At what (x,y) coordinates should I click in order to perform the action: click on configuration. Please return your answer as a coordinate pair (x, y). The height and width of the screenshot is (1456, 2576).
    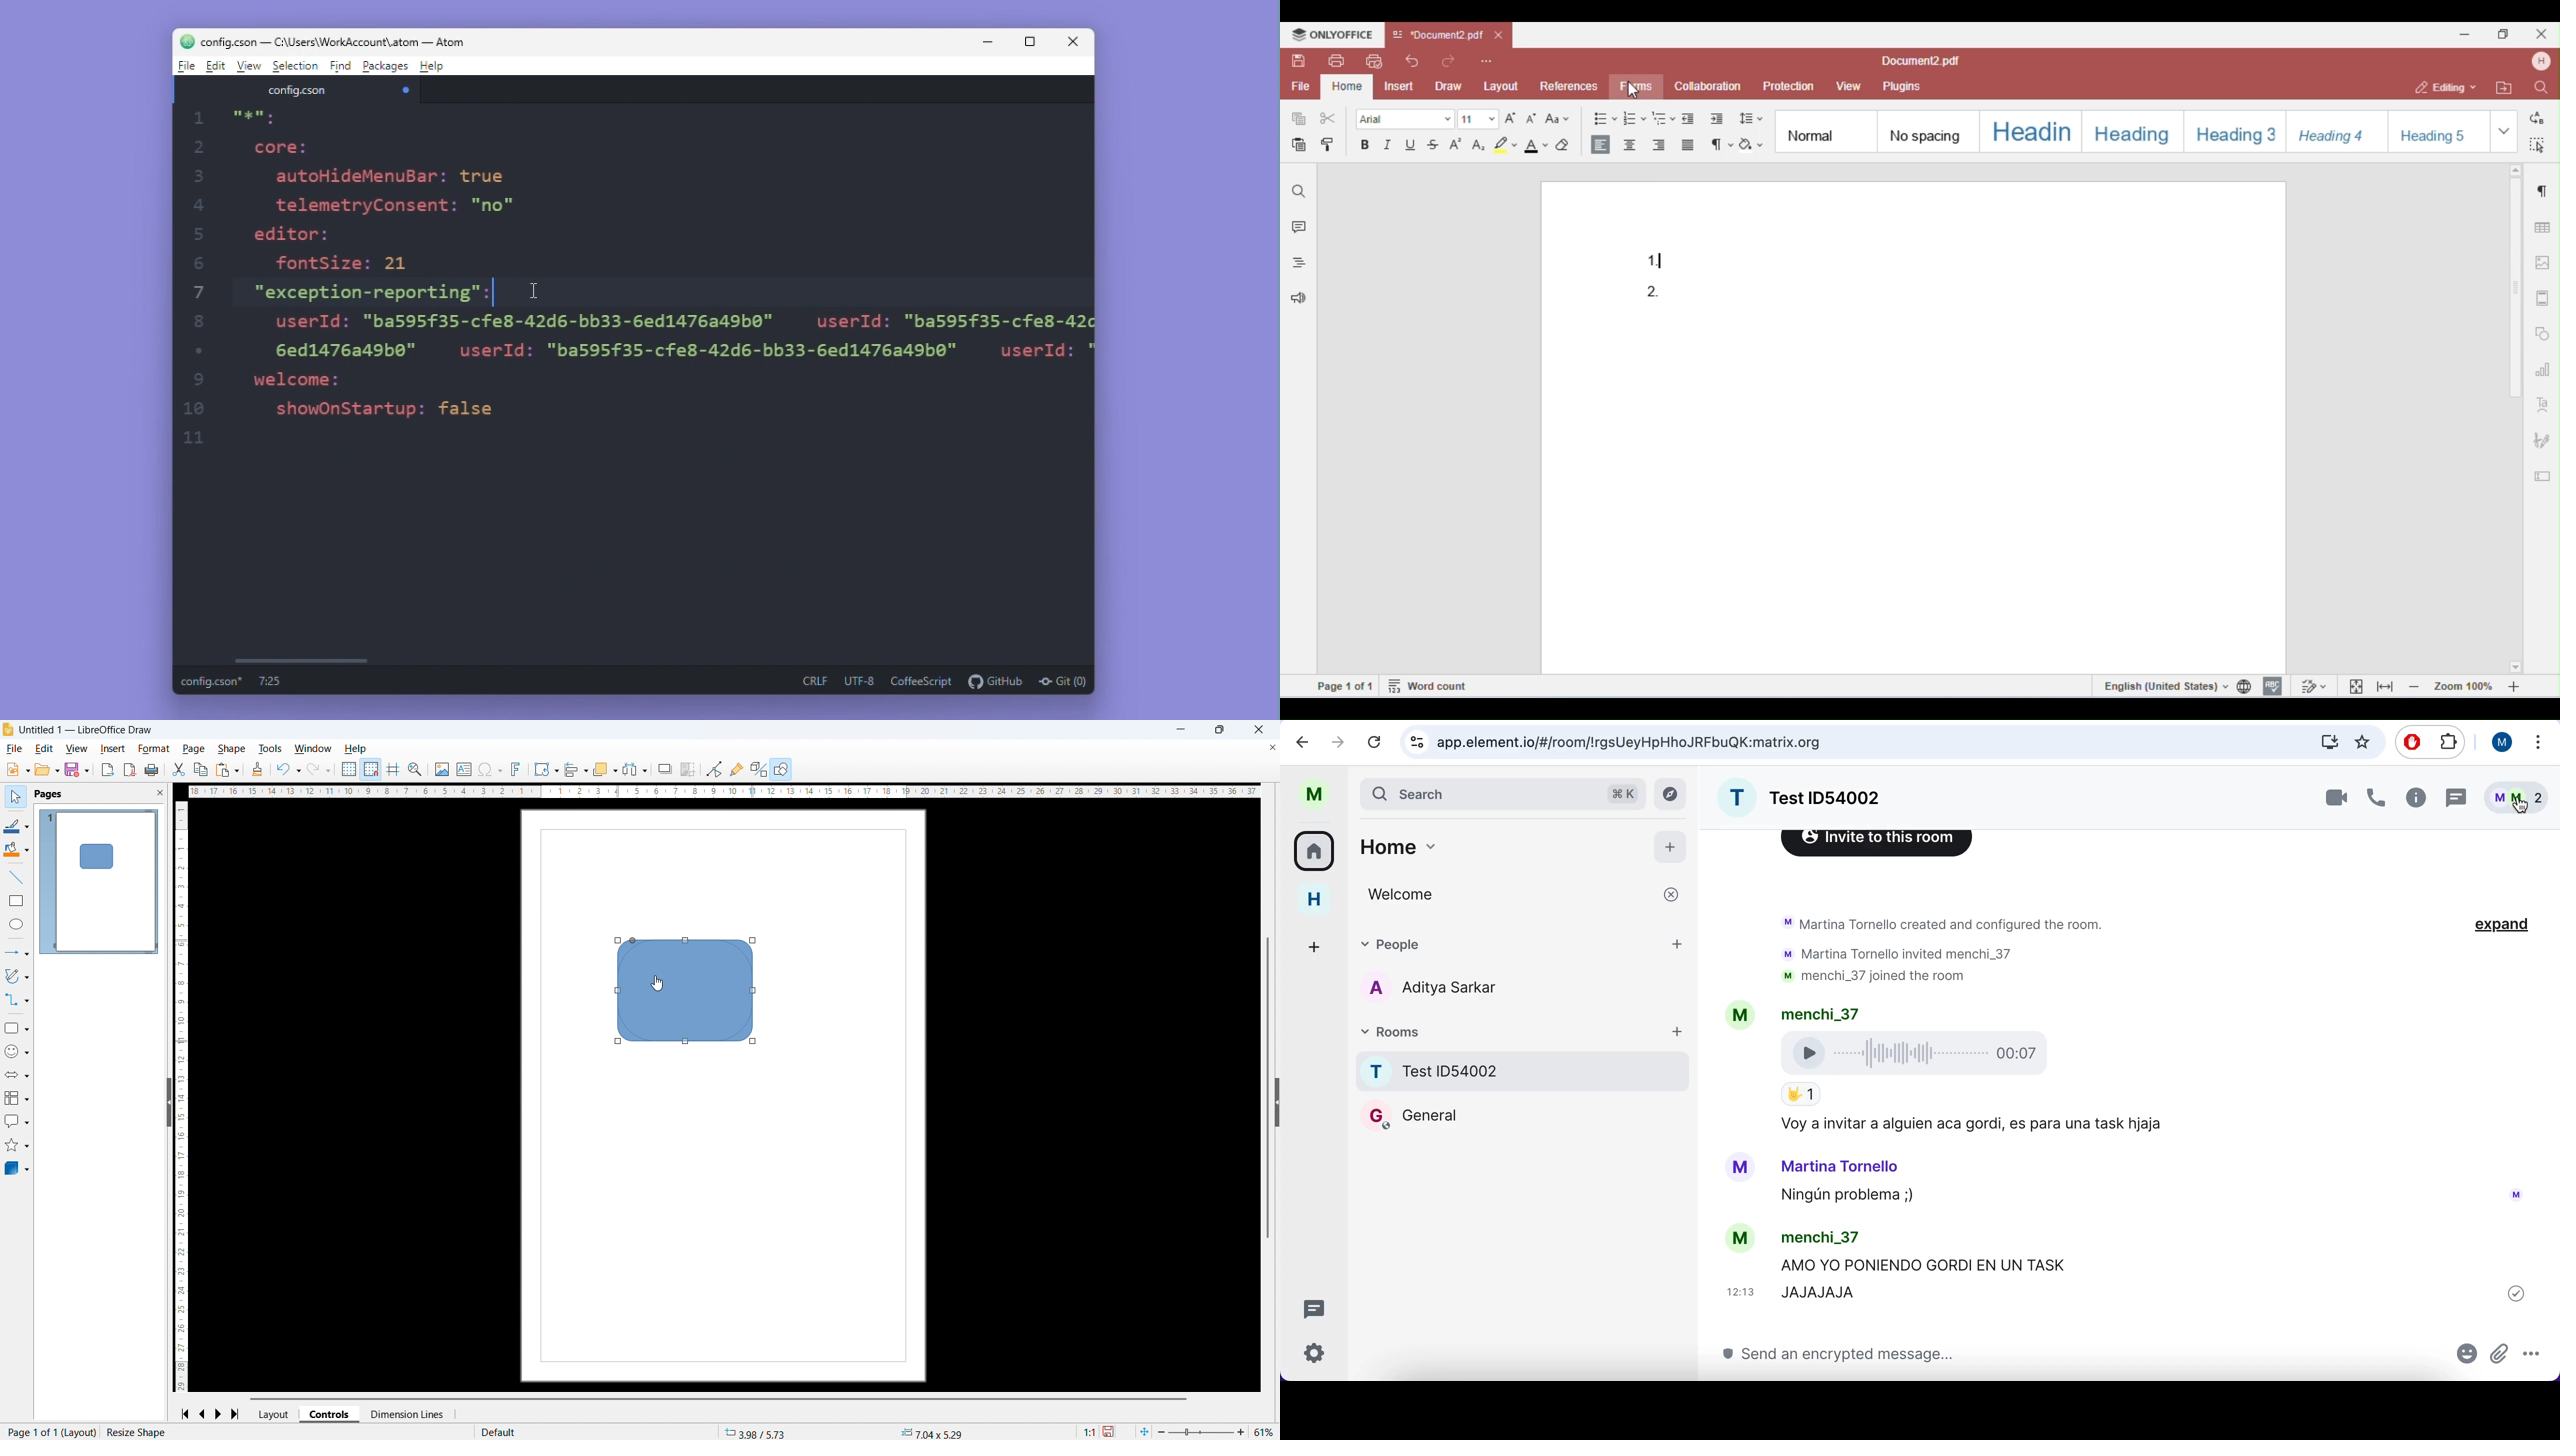
    Looking at the image, I should click on (1317, 1356).